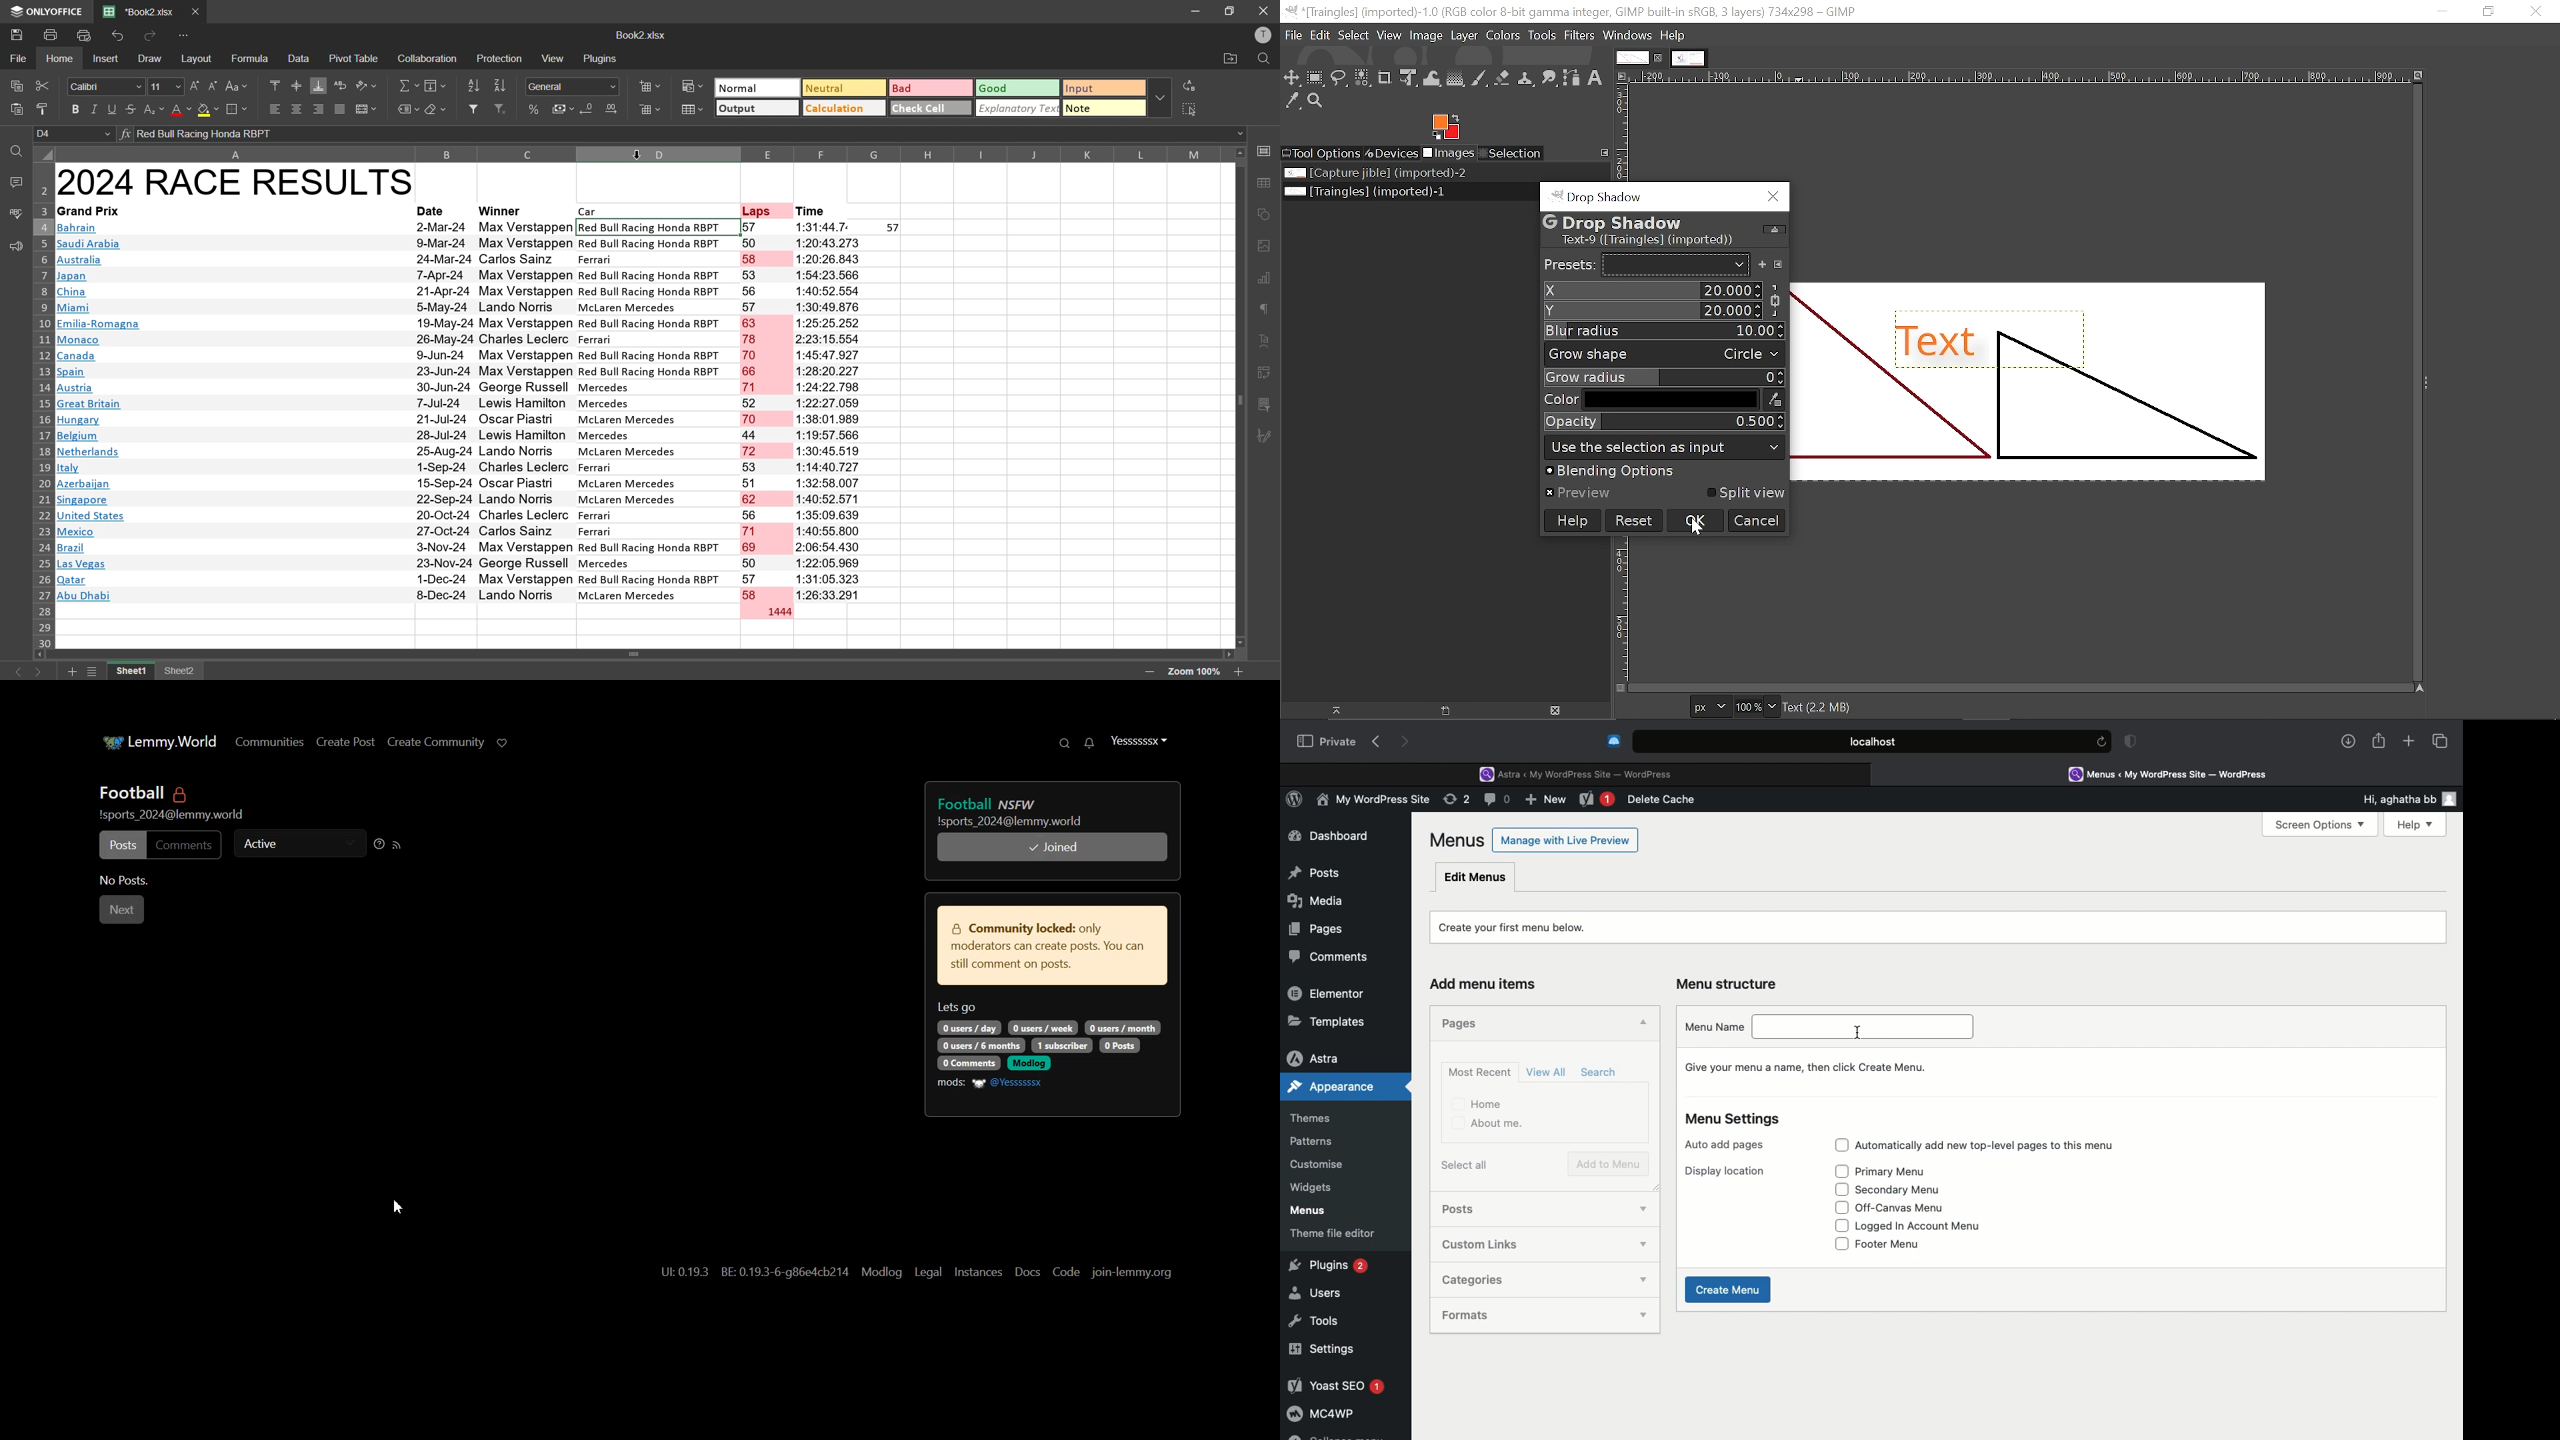  Describe the element at coordinates (240, 85) in the screenshot. I see `change case` at that location.